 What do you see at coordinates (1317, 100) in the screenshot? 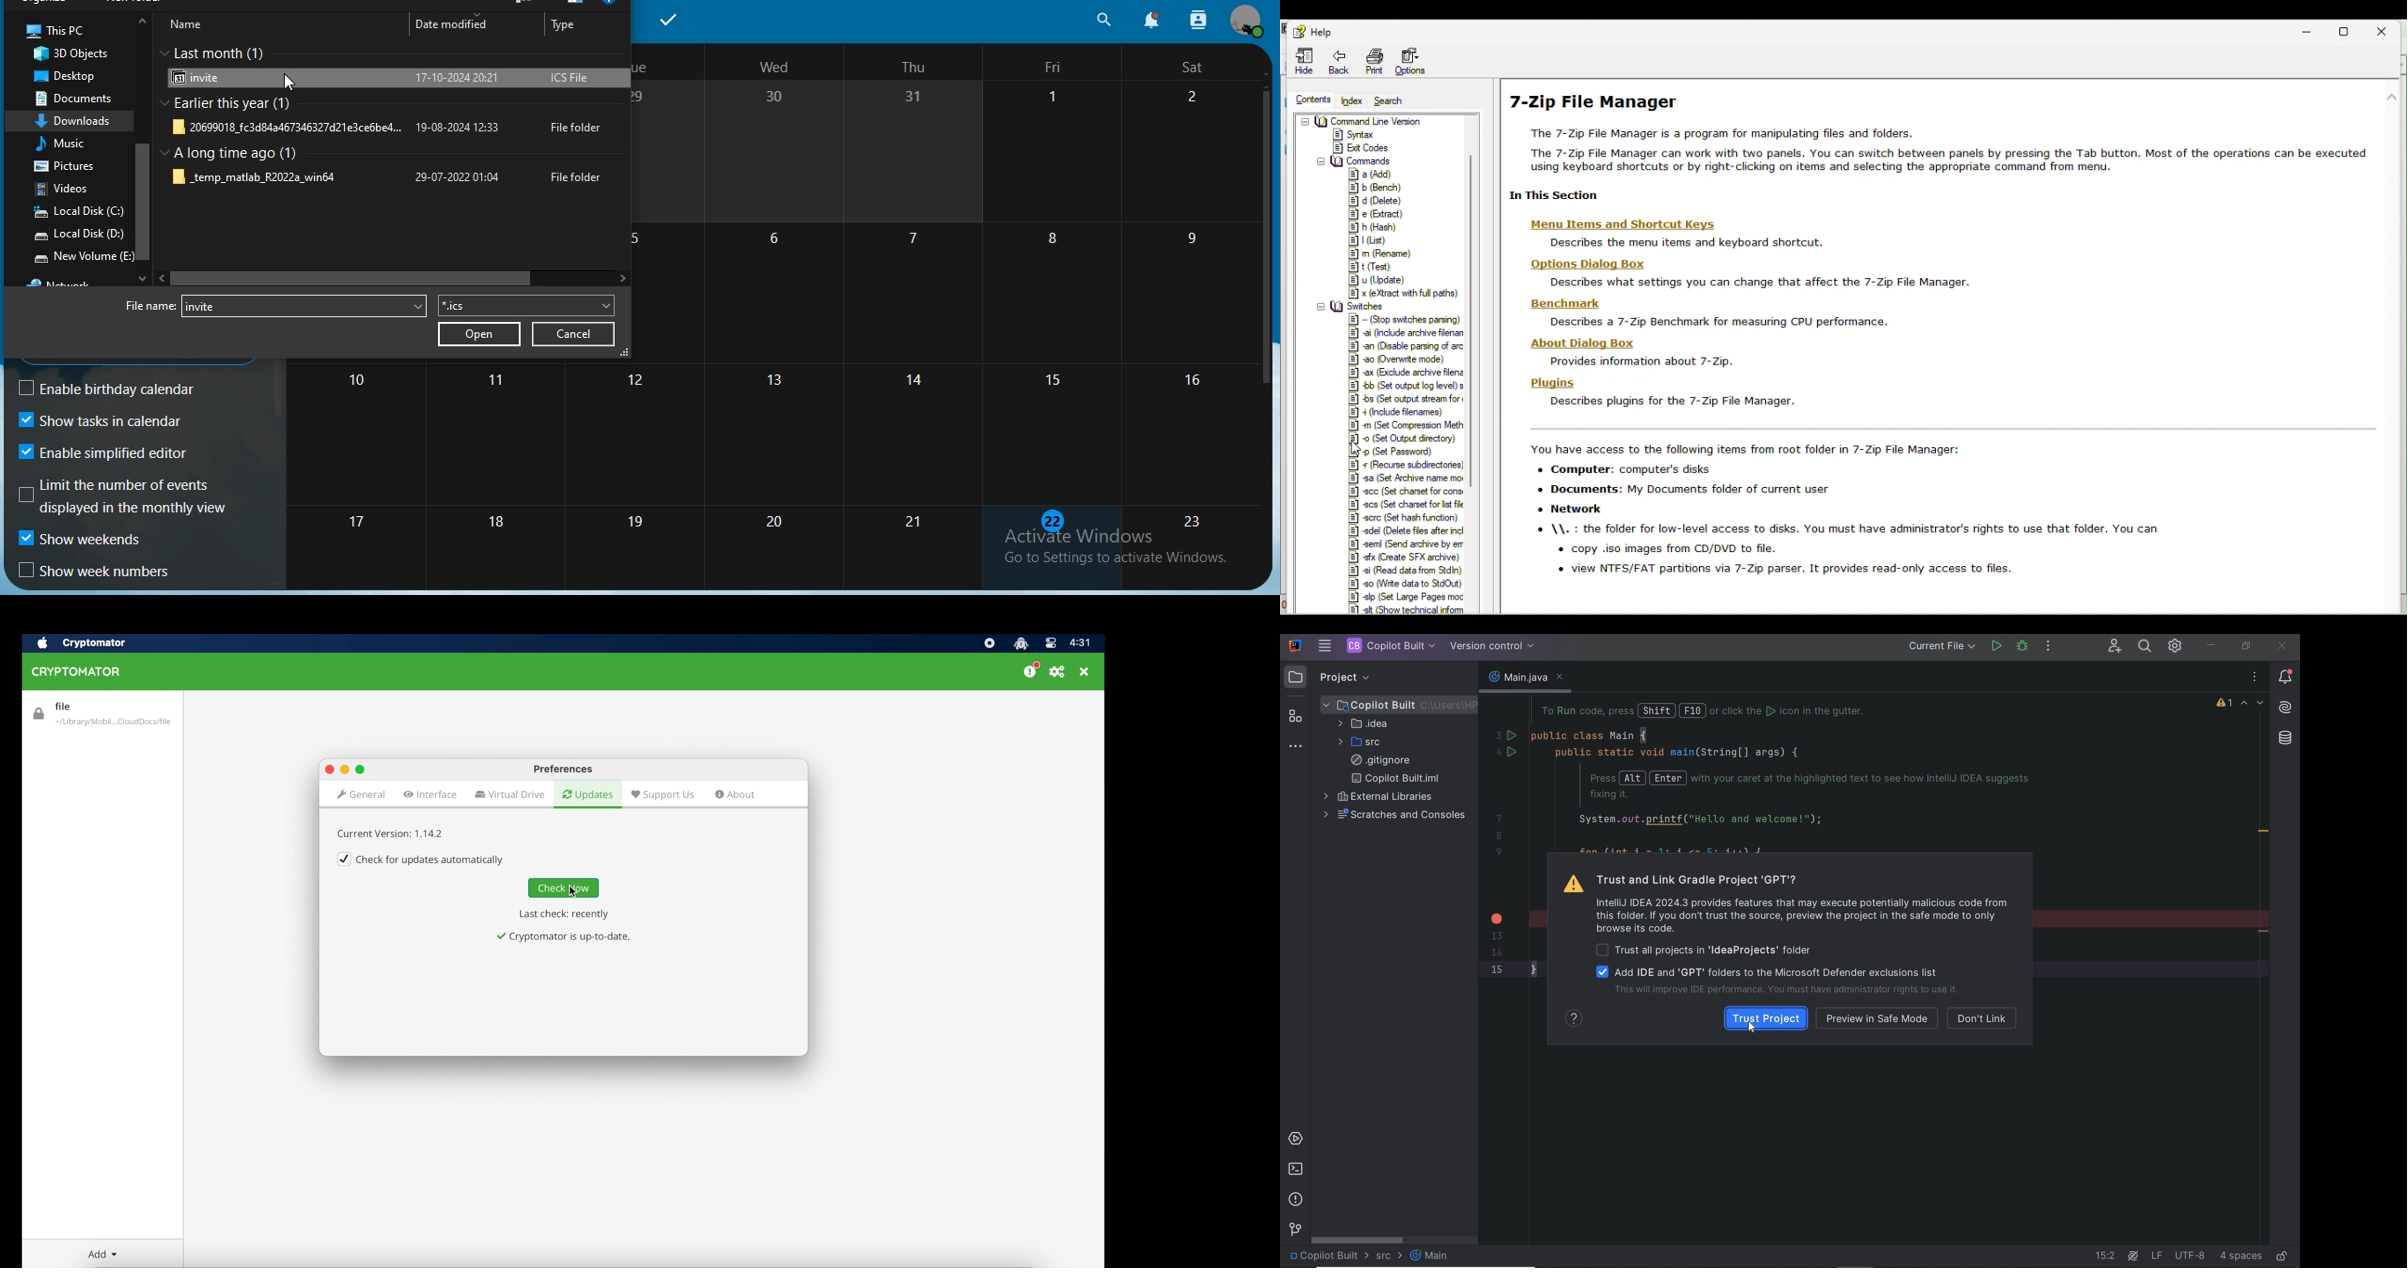
I see `Content` at bounding box center [1317, 100].